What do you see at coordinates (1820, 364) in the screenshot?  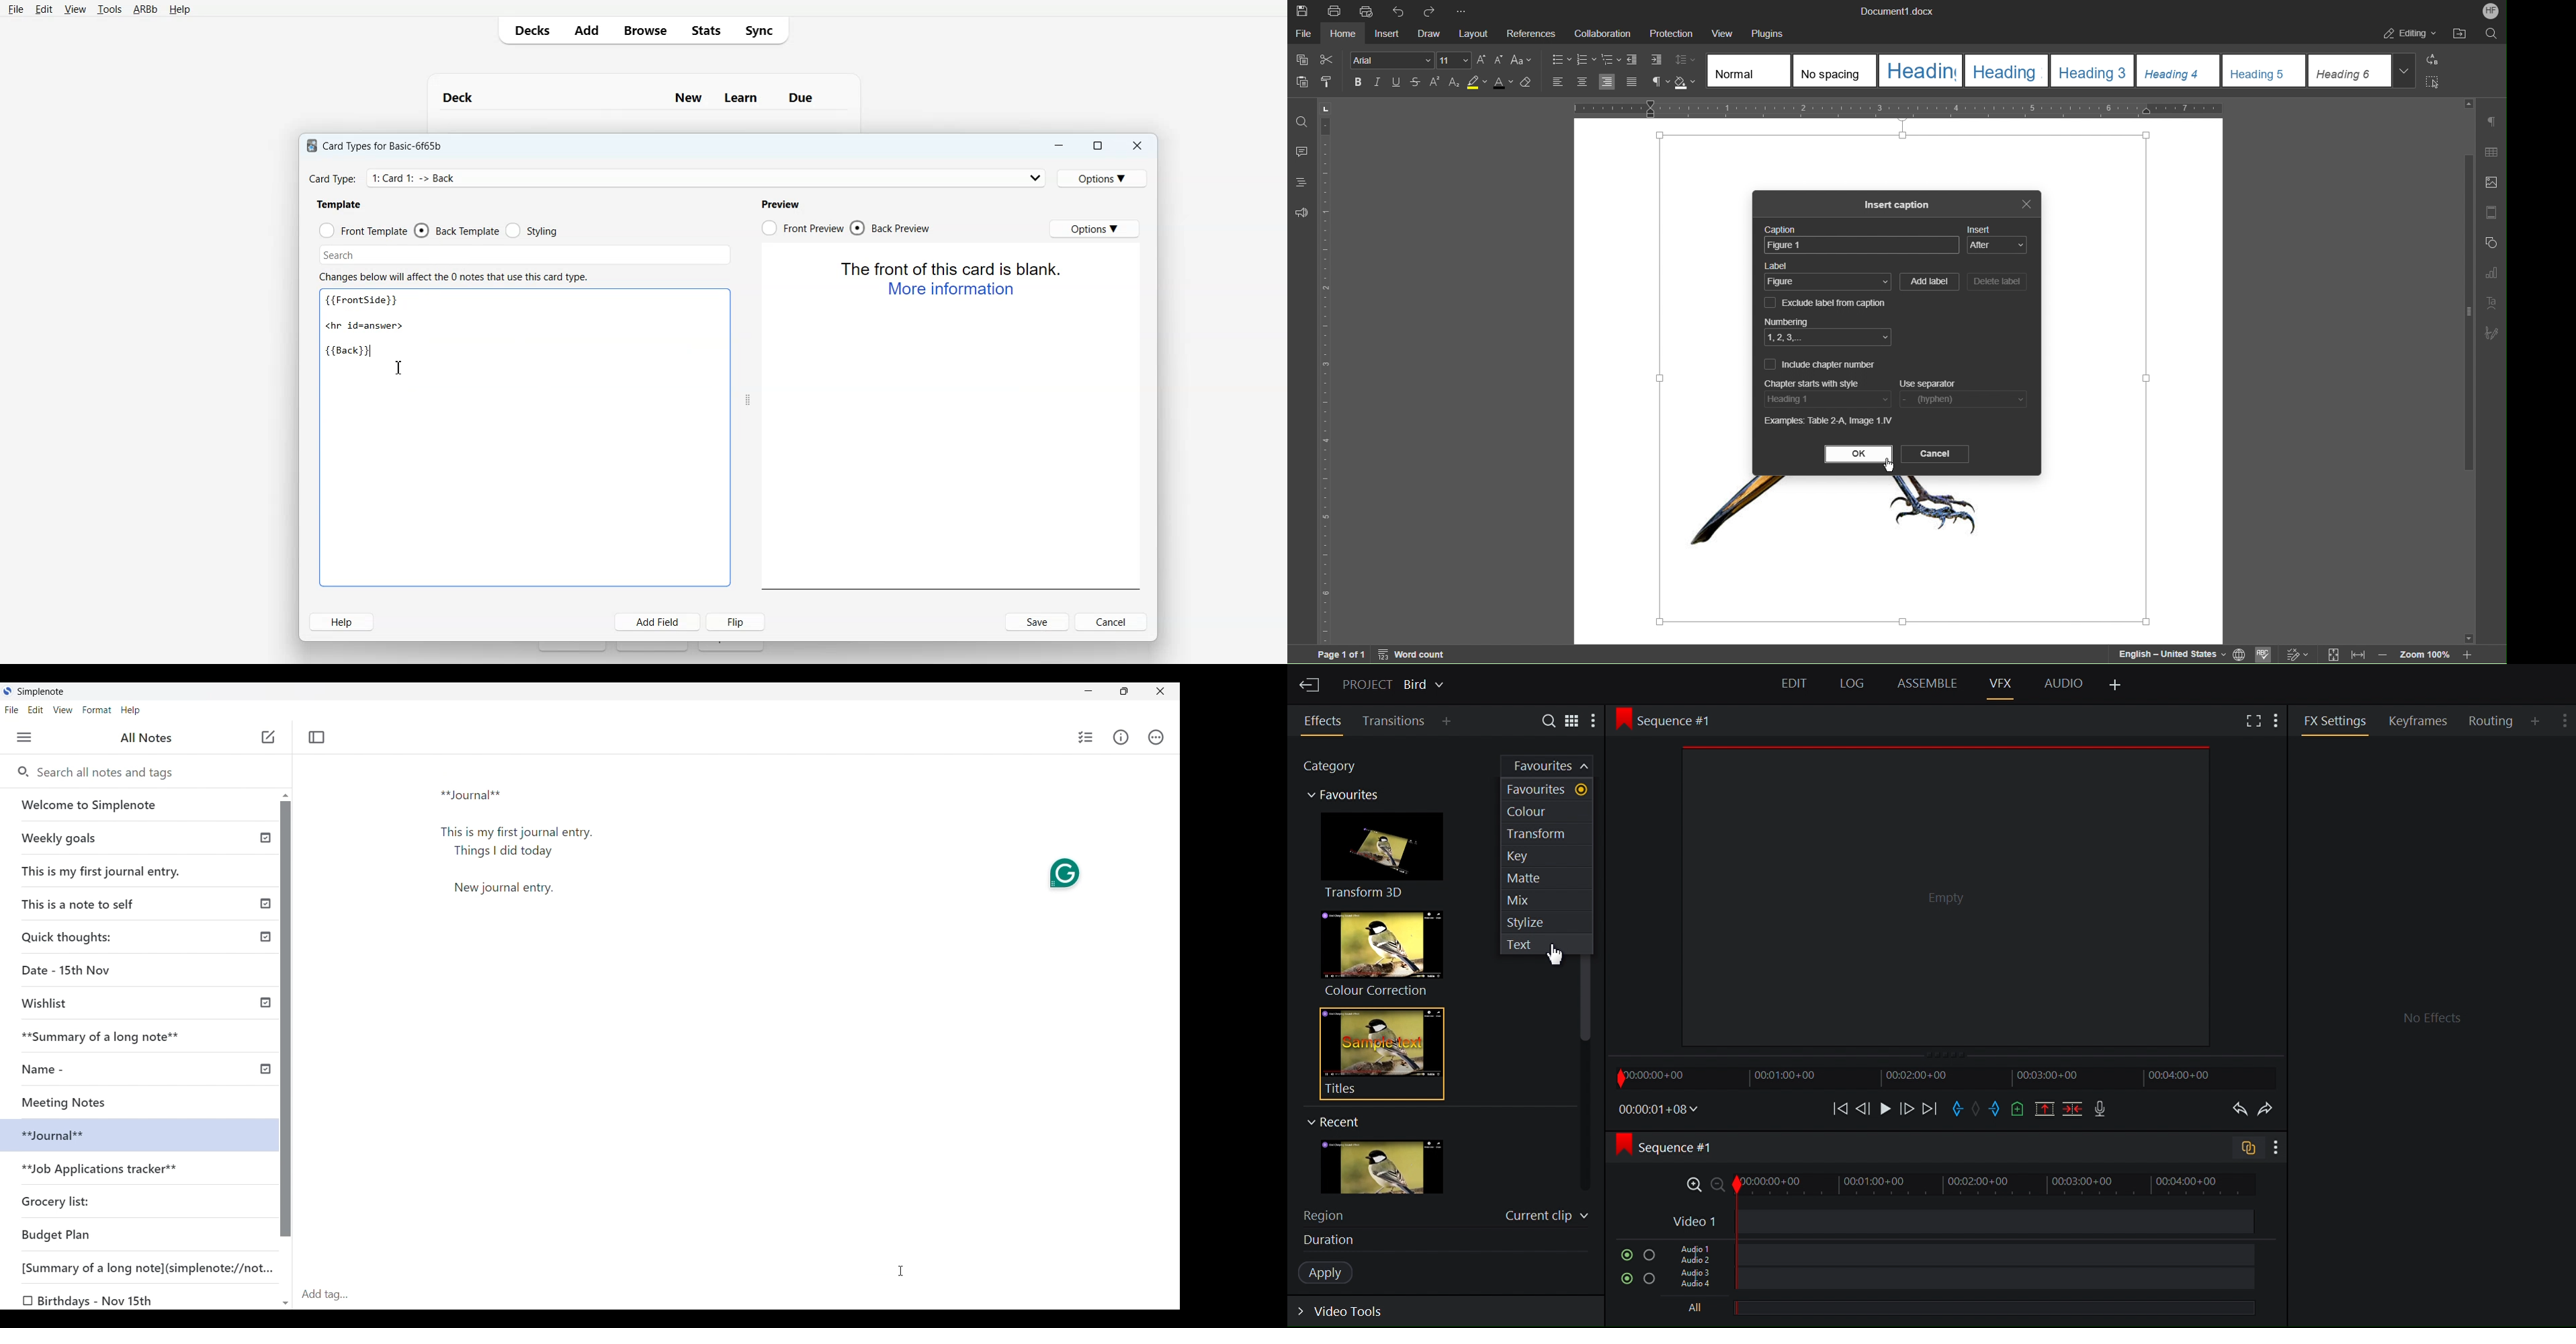 I see `Include chapter number` at bounding box center [1820, 364].